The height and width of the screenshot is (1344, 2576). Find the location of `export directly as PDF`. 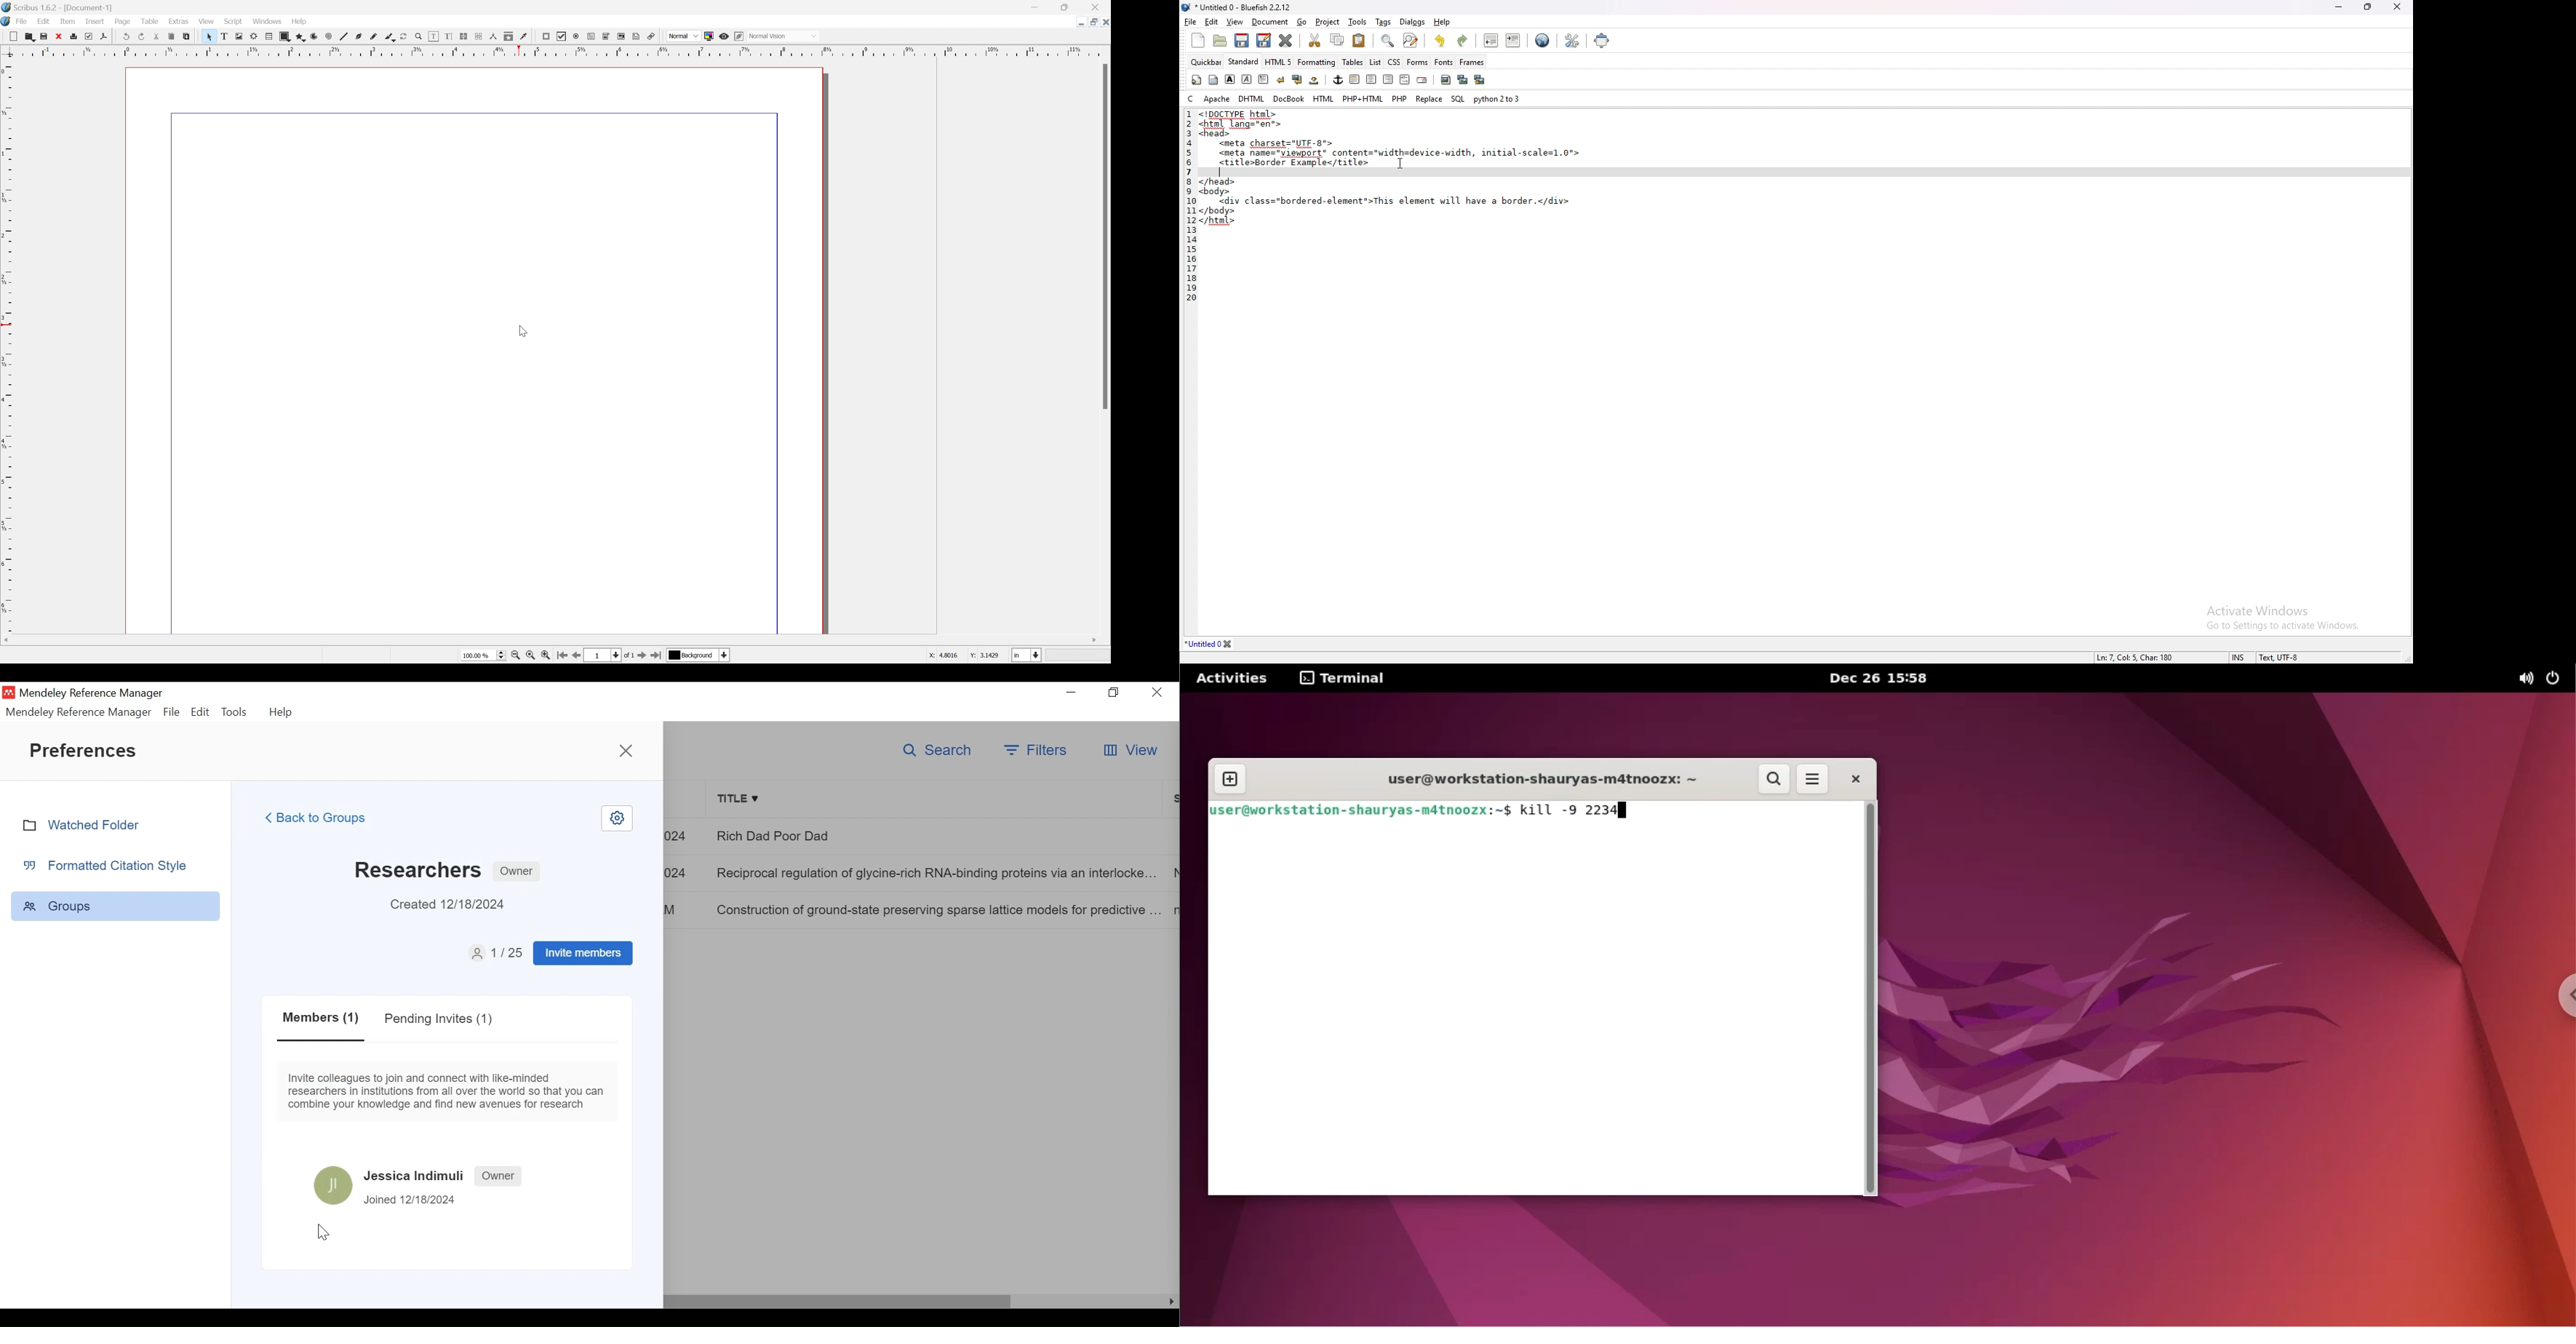

export directly as PDF is located at coordinates (104, 37).